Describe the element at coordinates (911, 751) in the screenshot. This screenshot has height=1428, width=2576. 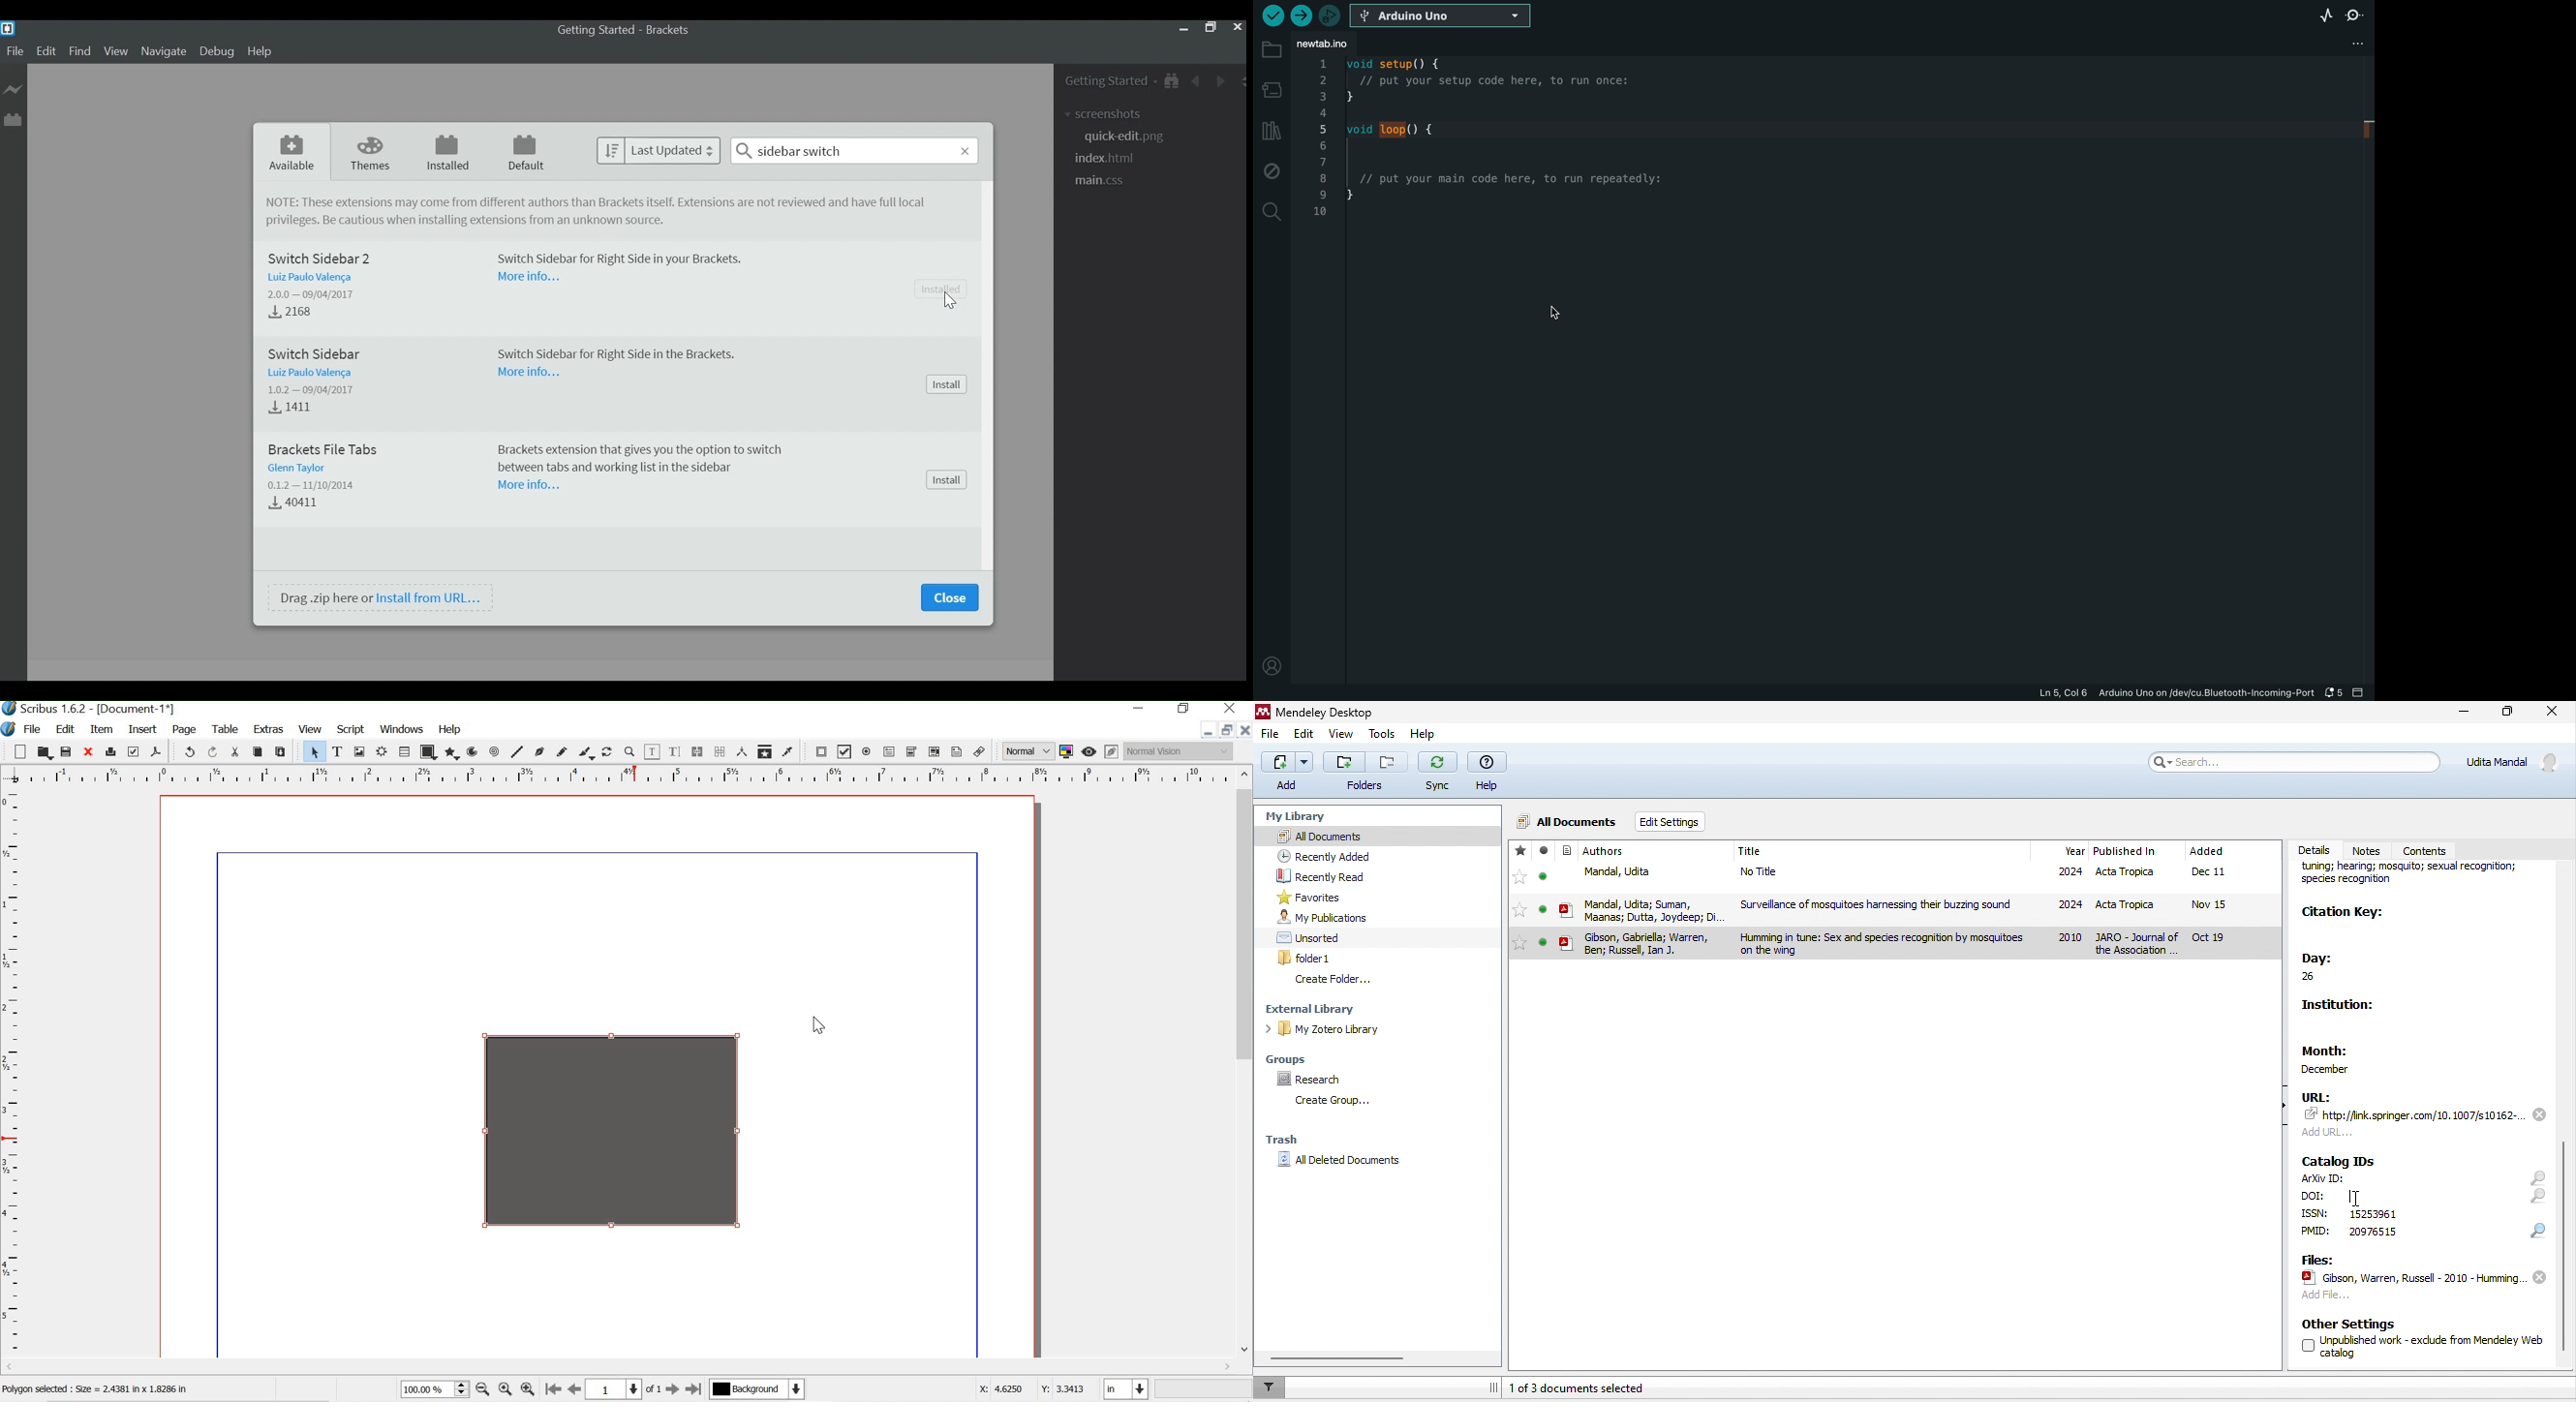
I see `pdf combo box` at that location.